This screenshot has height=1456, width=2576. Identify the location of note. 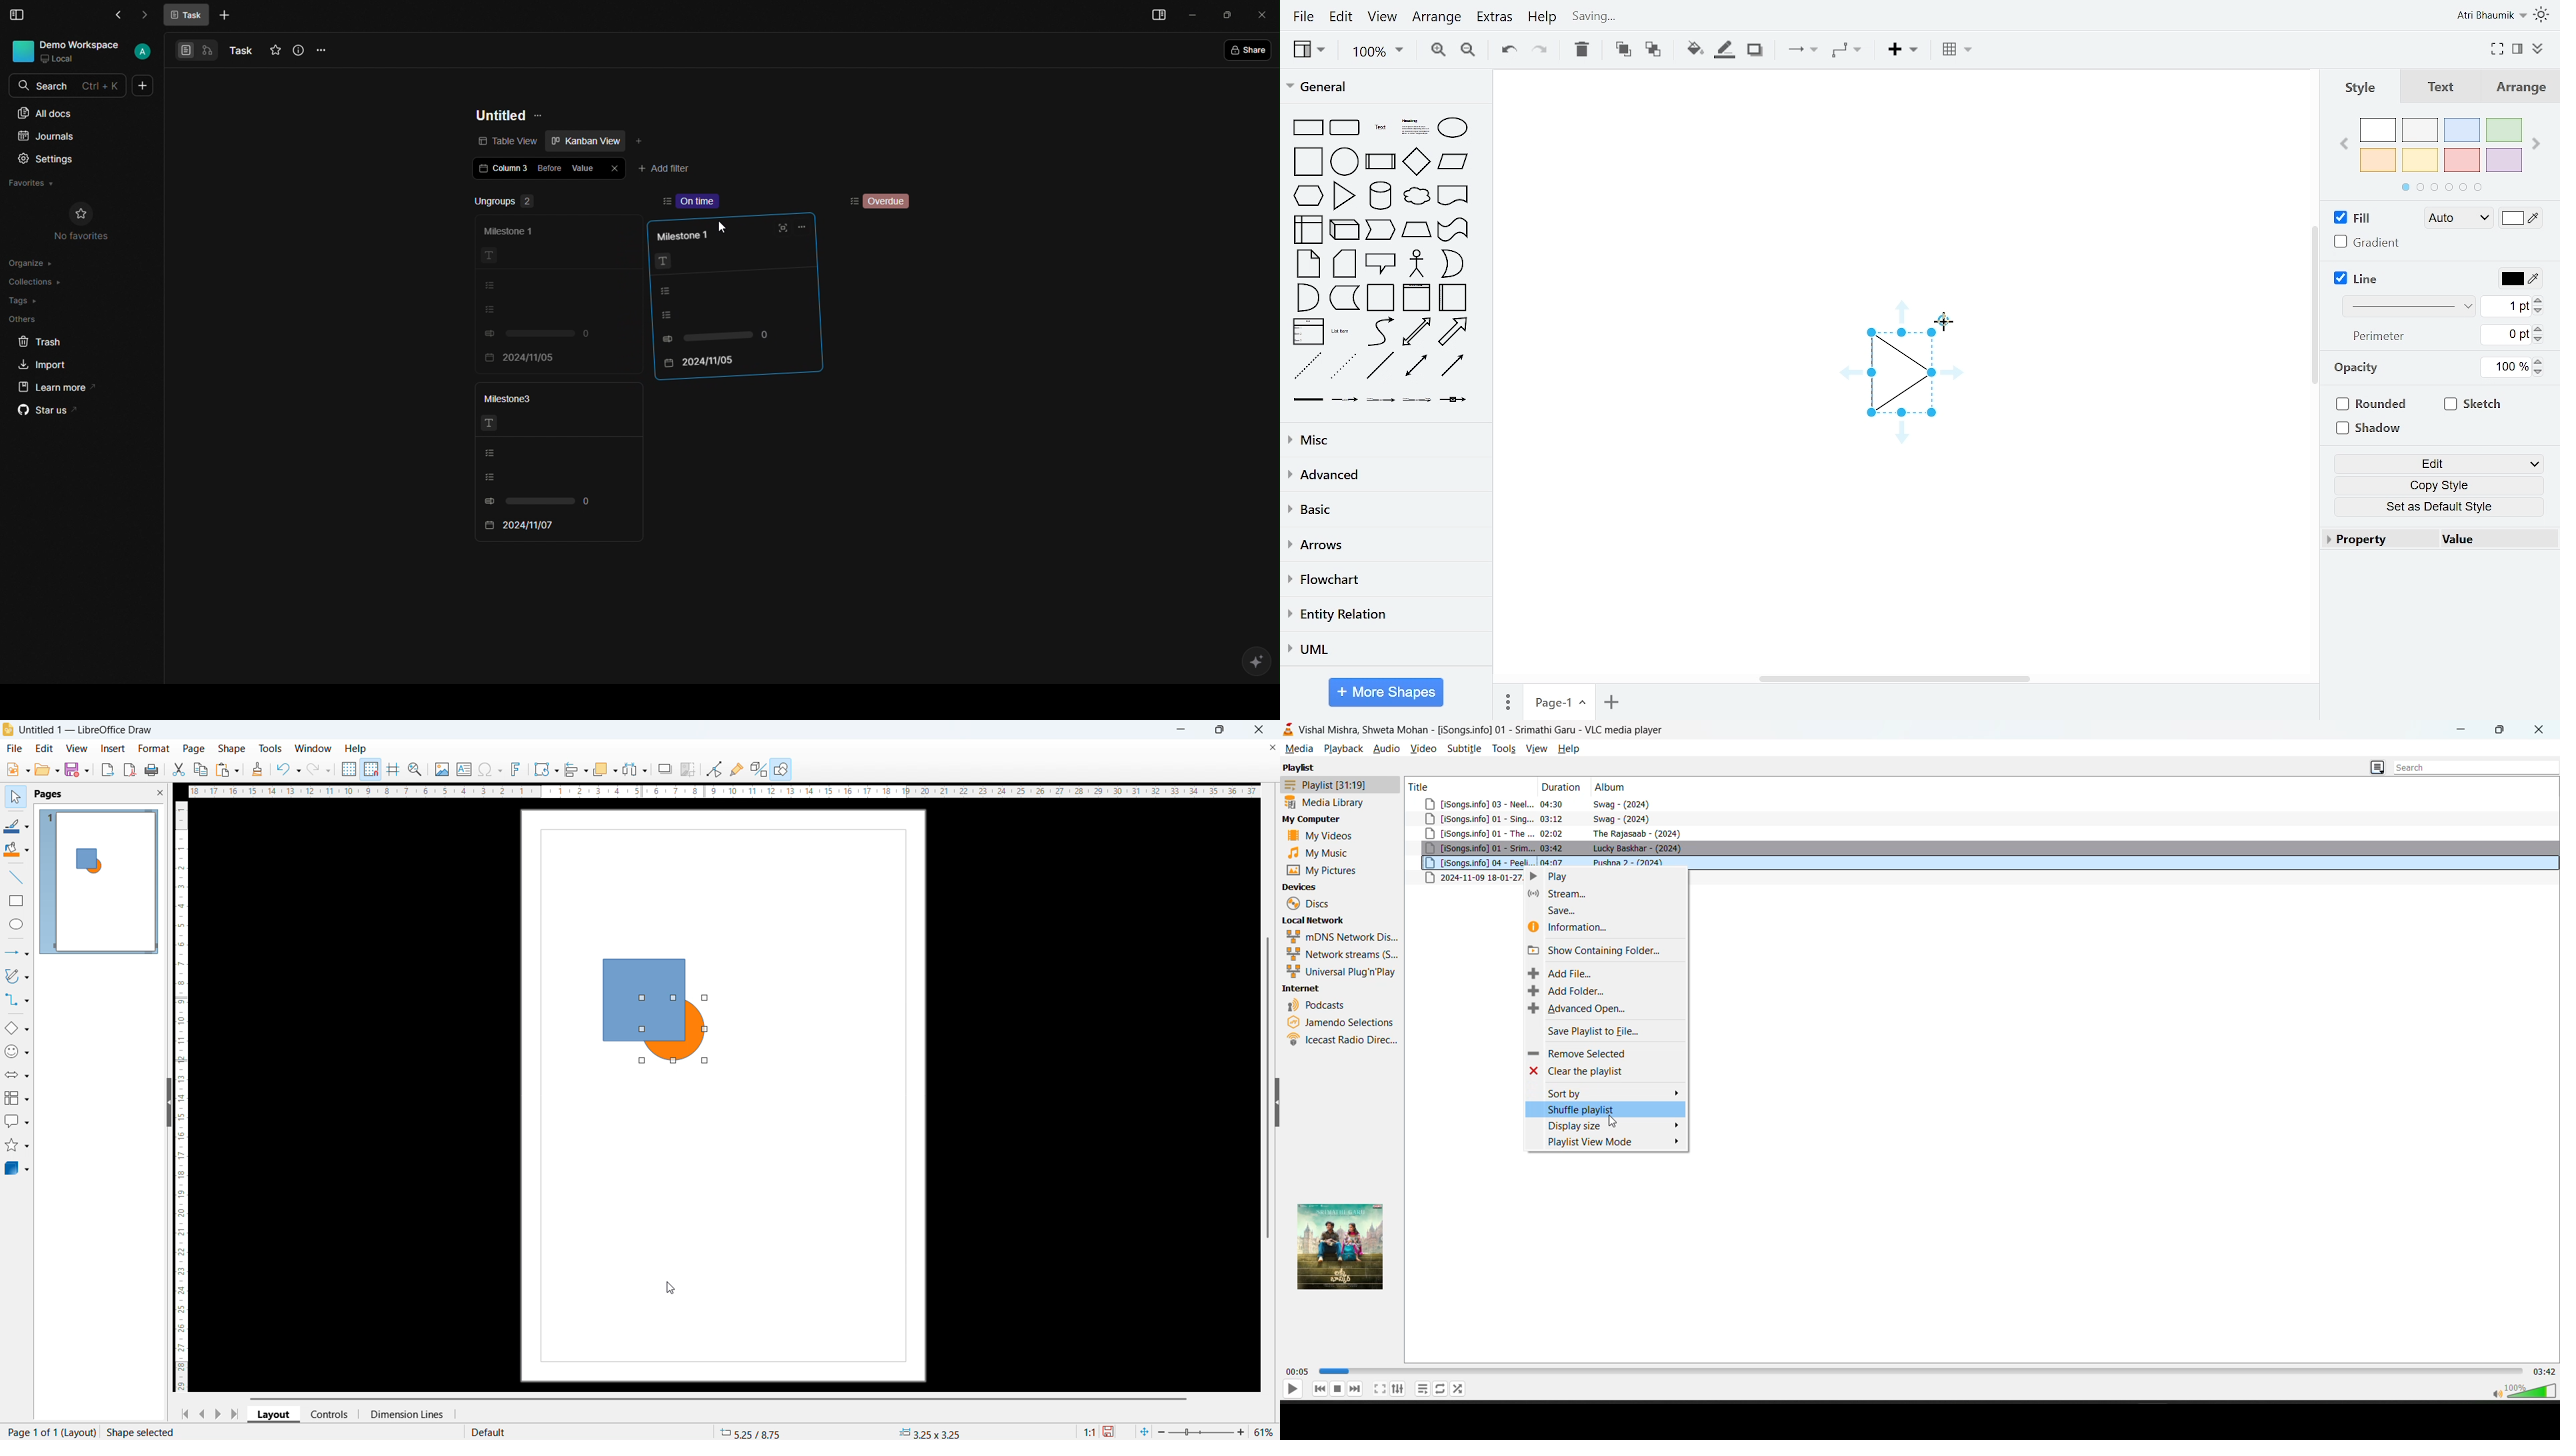
(1304, 264).